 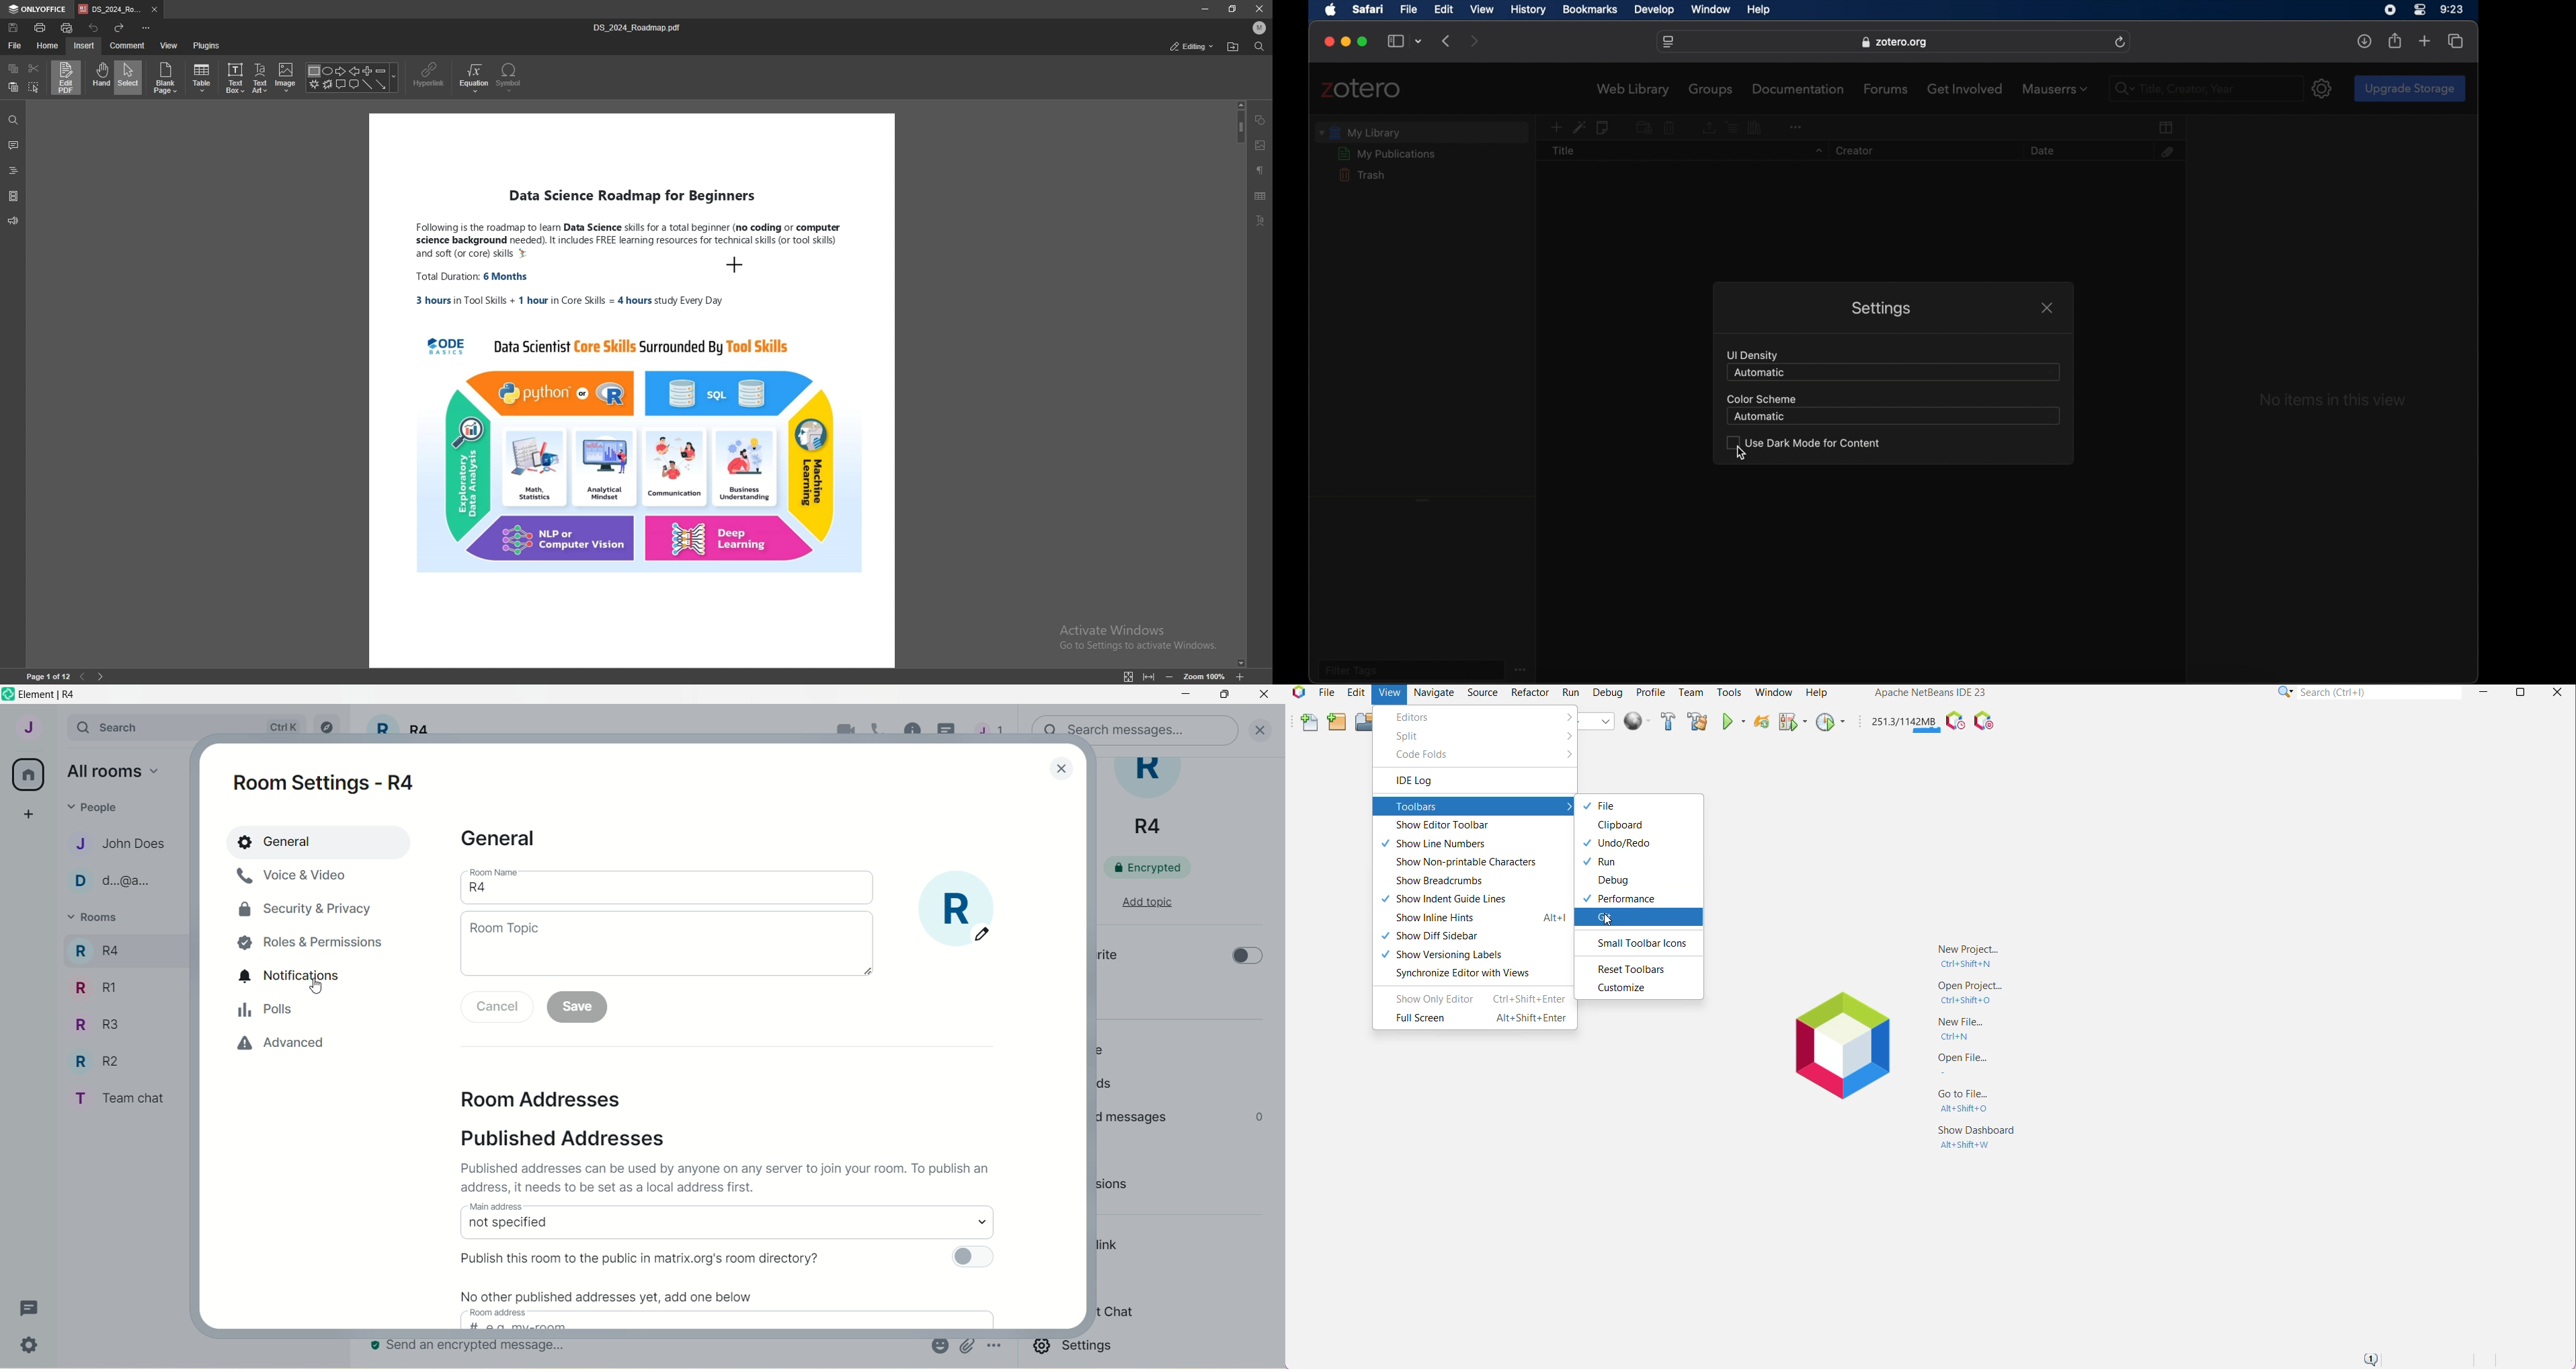 What do you see at coordinates (2332, 401) in the screenshot?
I see `No items in this view` at bounding box center [2332, 401].